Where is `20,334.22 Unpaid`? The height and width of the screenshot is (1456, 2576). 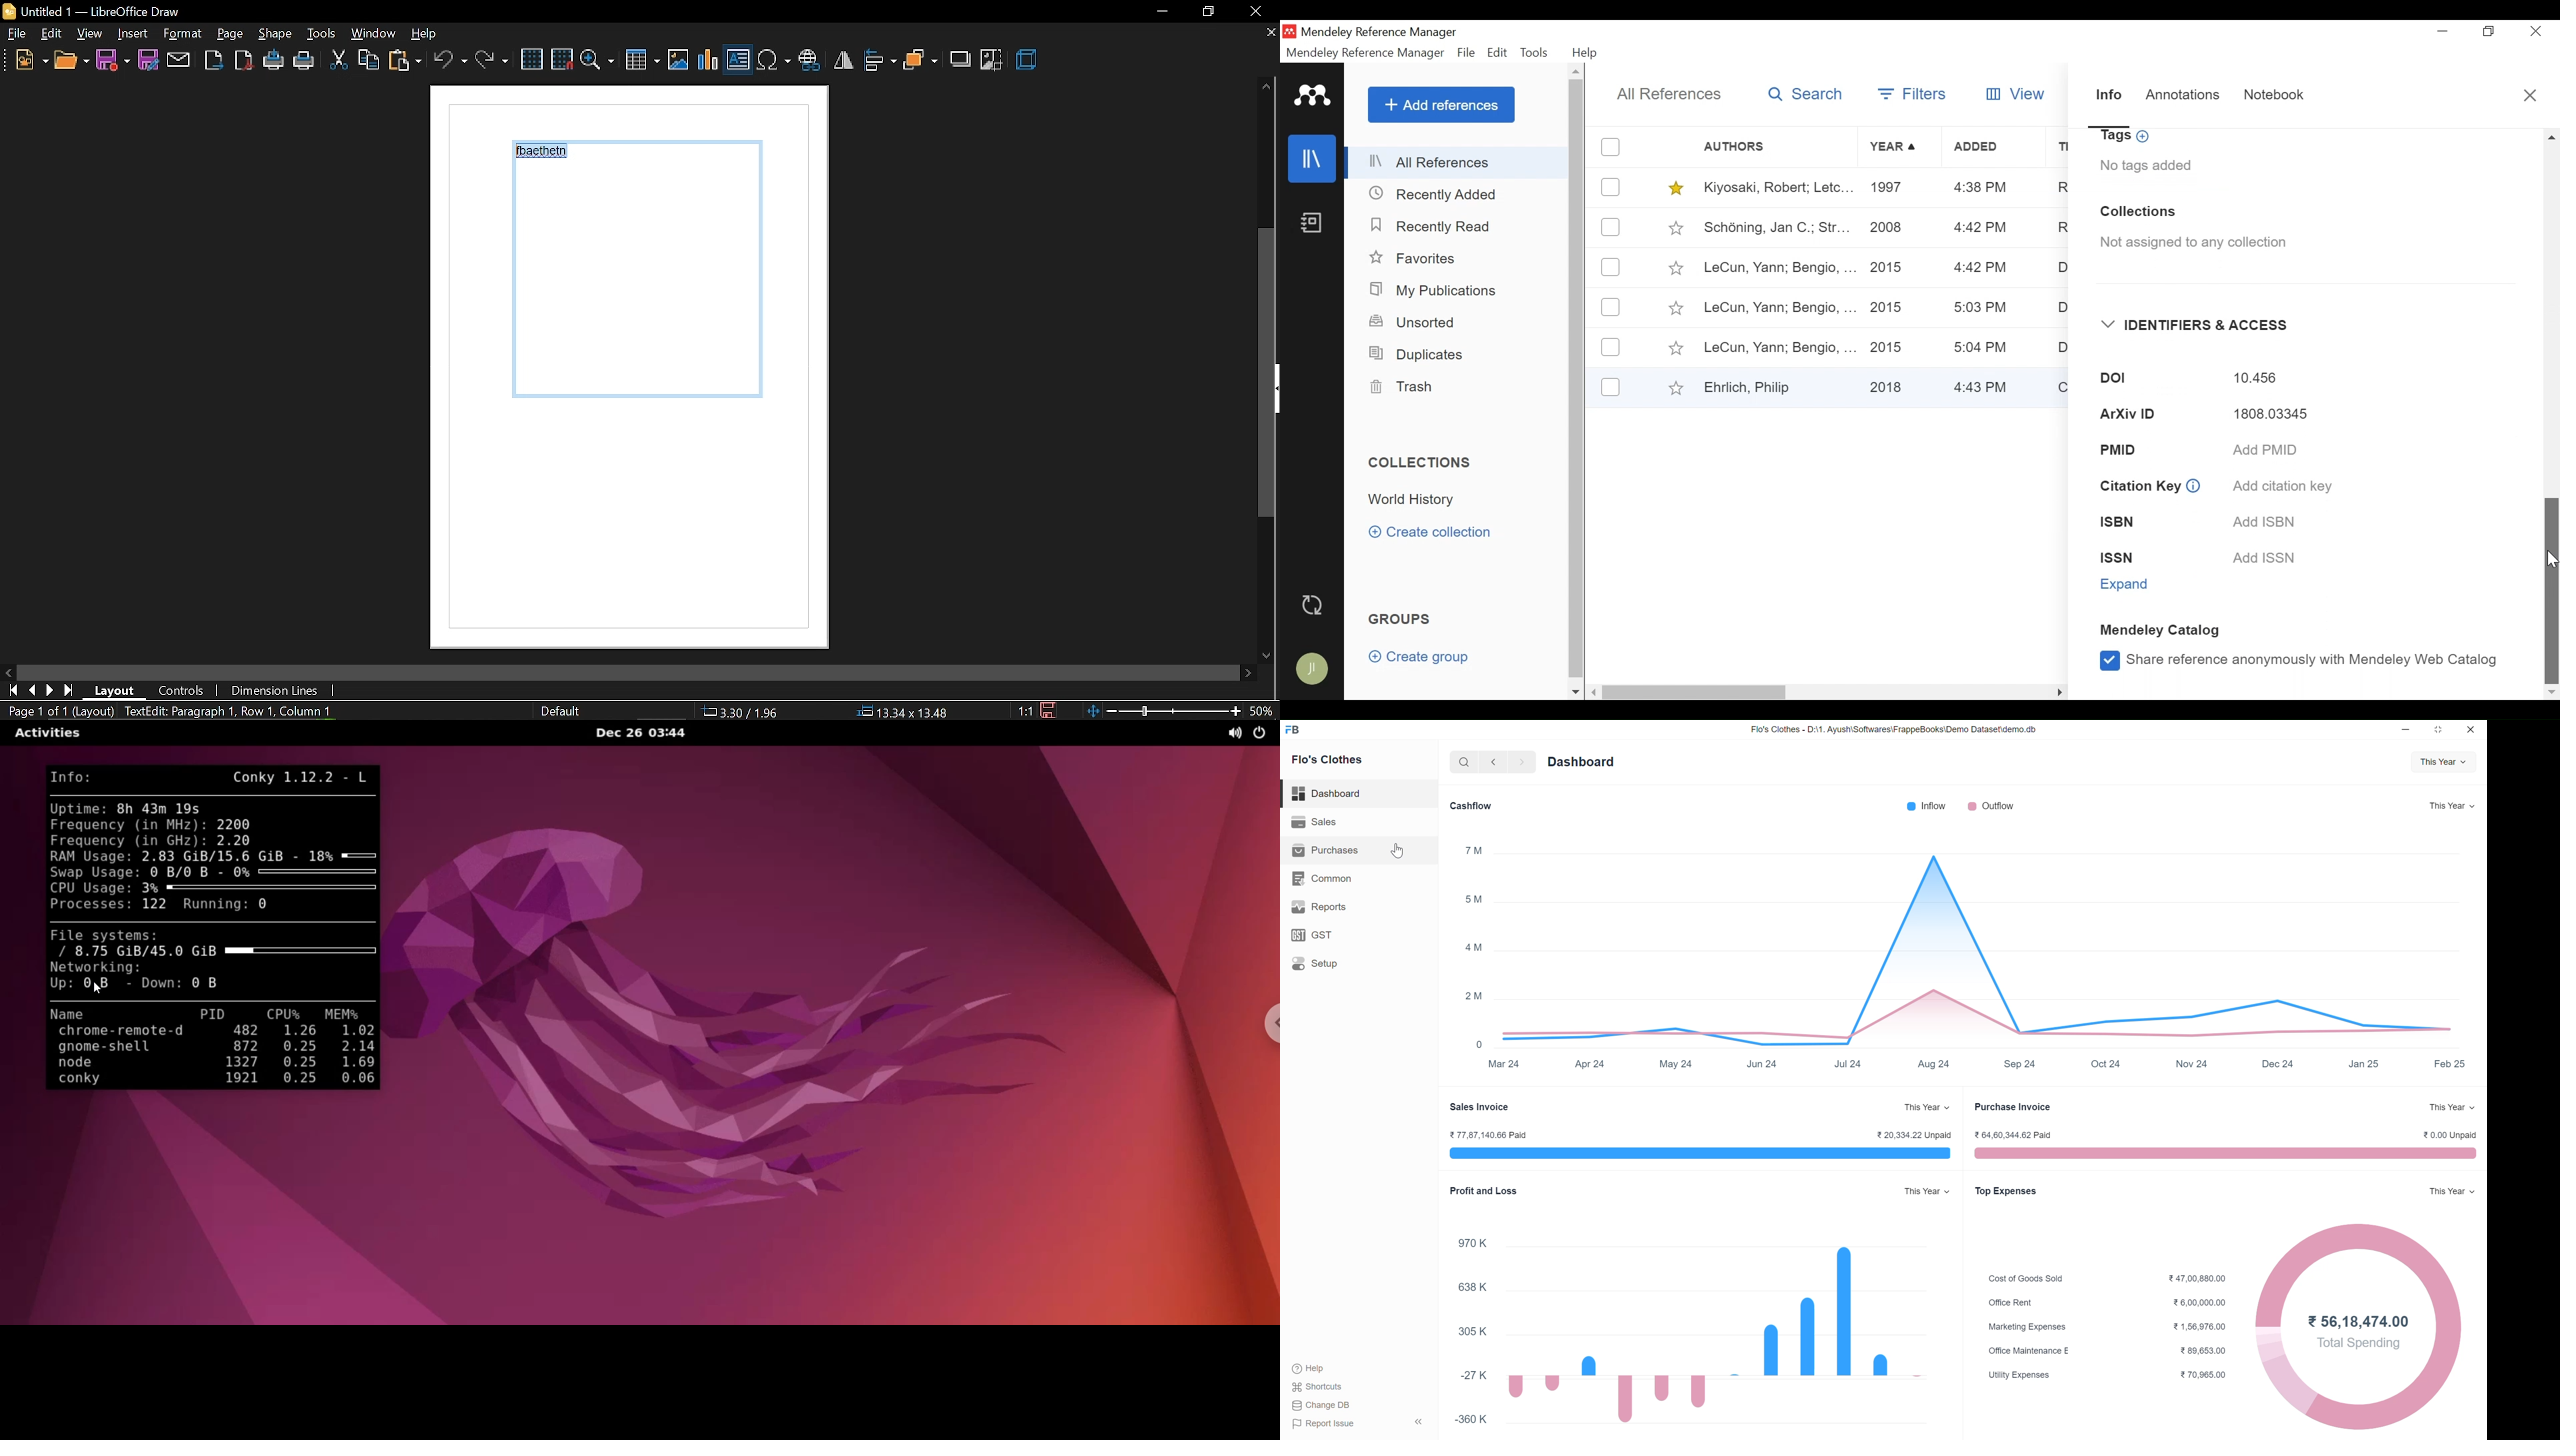 20,334.22 Unpaid is located at coordinates (1914, 1135).